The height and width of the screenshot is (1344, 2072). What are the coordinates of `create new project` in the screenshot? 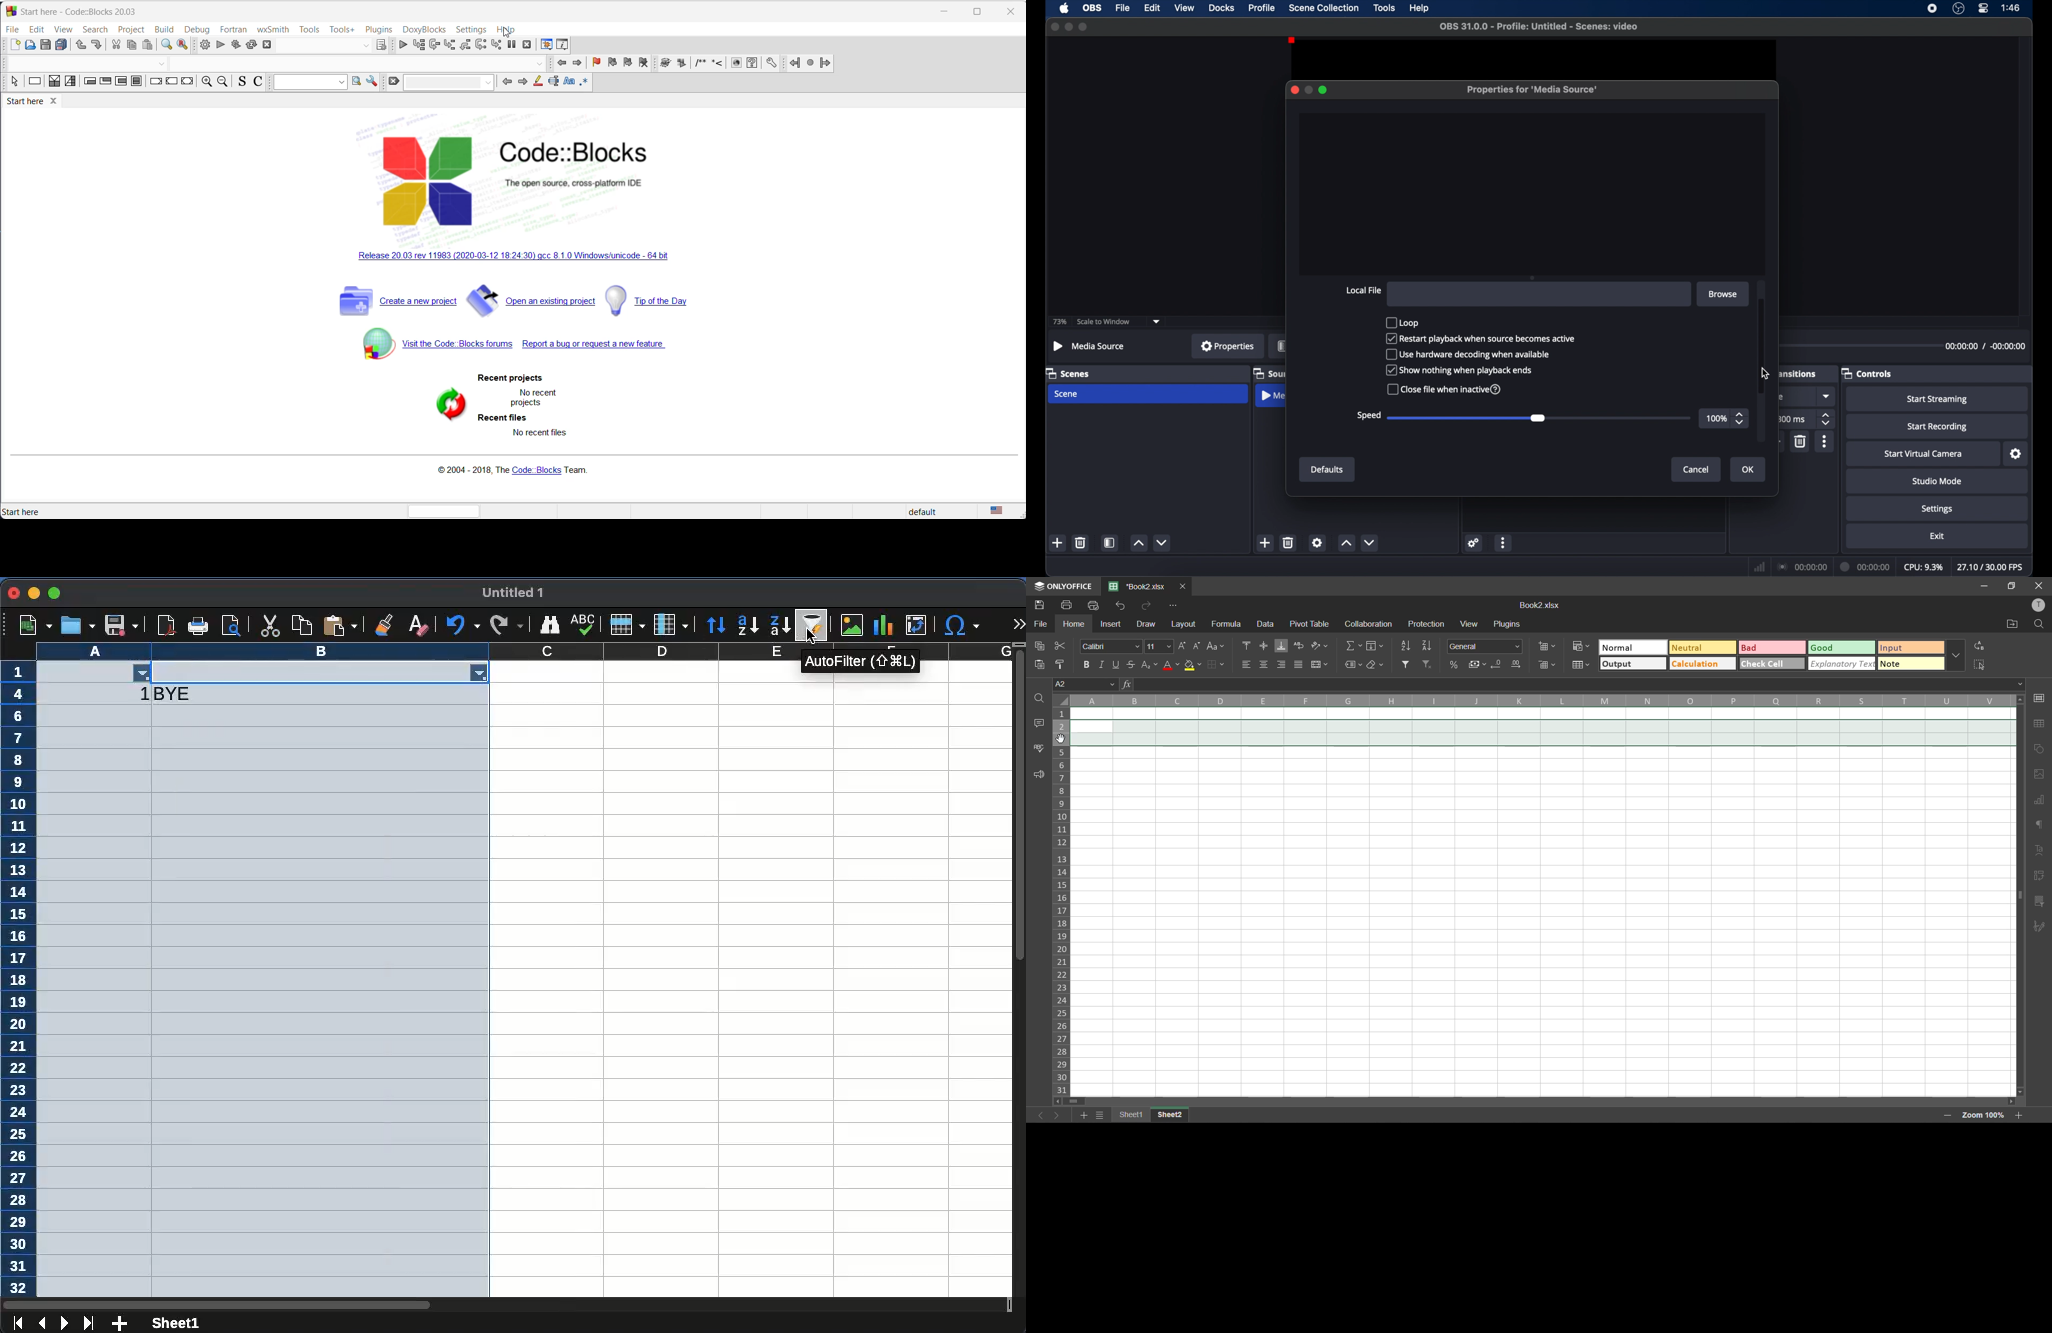 It's located at (384, 301).